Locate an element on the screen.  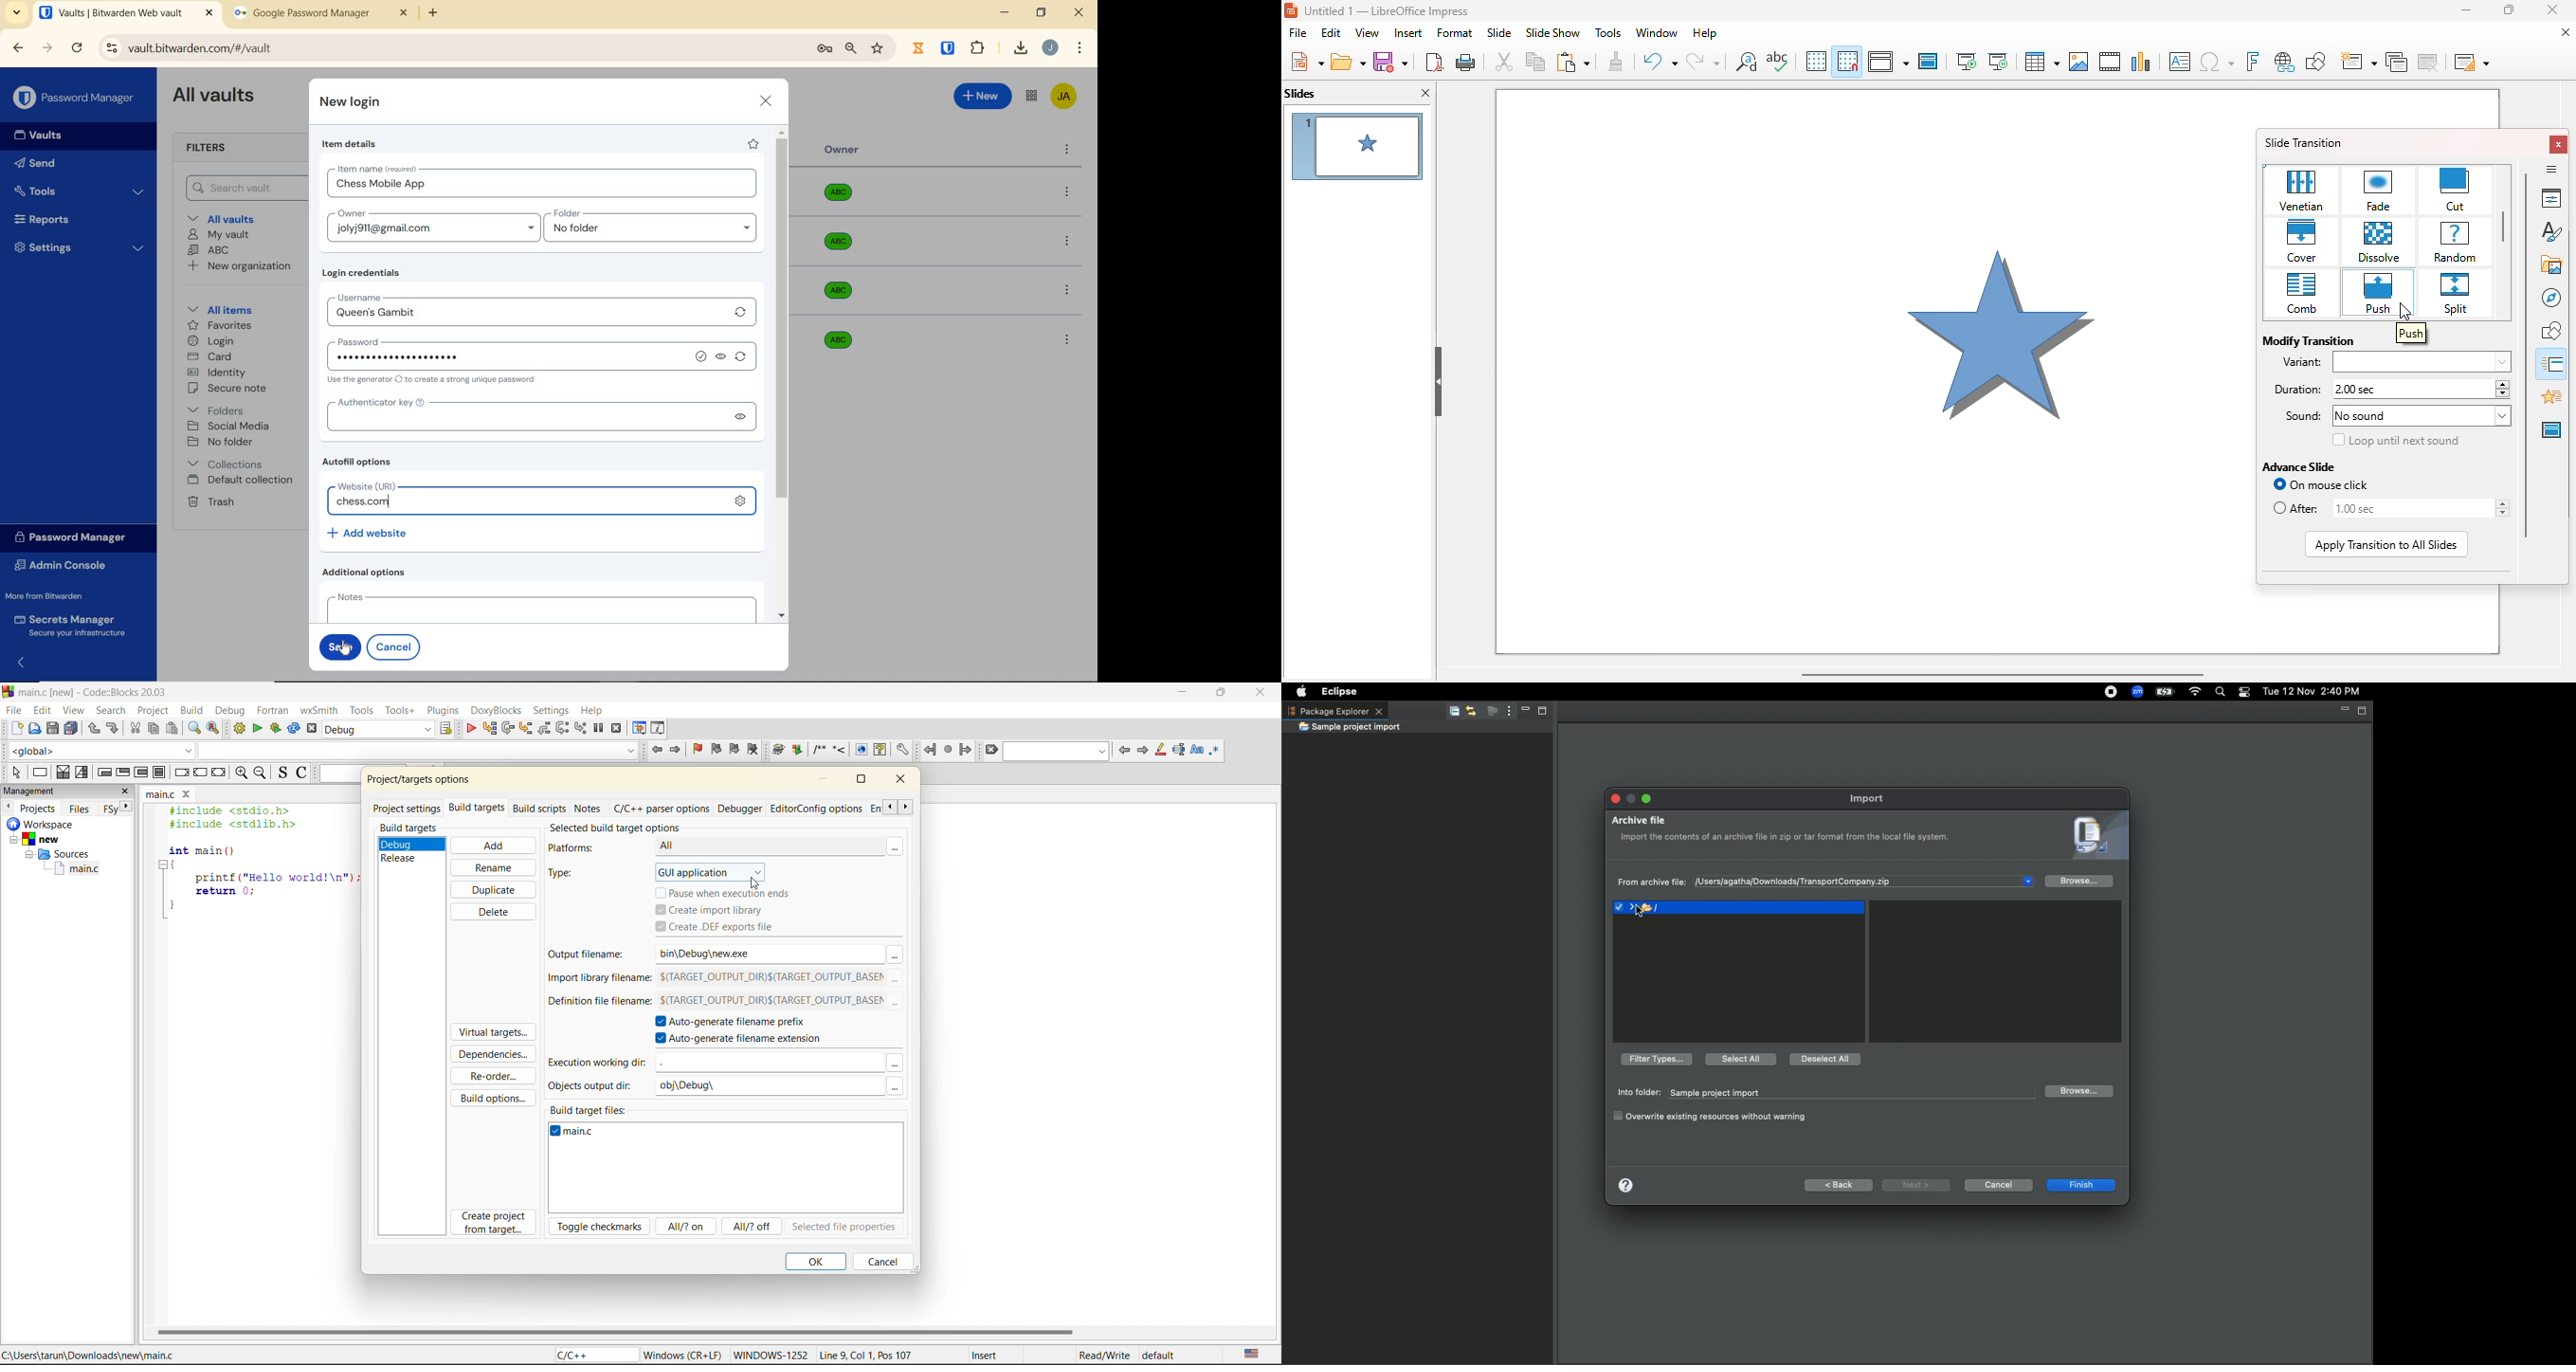
collection is located at coordinates (226, 464).